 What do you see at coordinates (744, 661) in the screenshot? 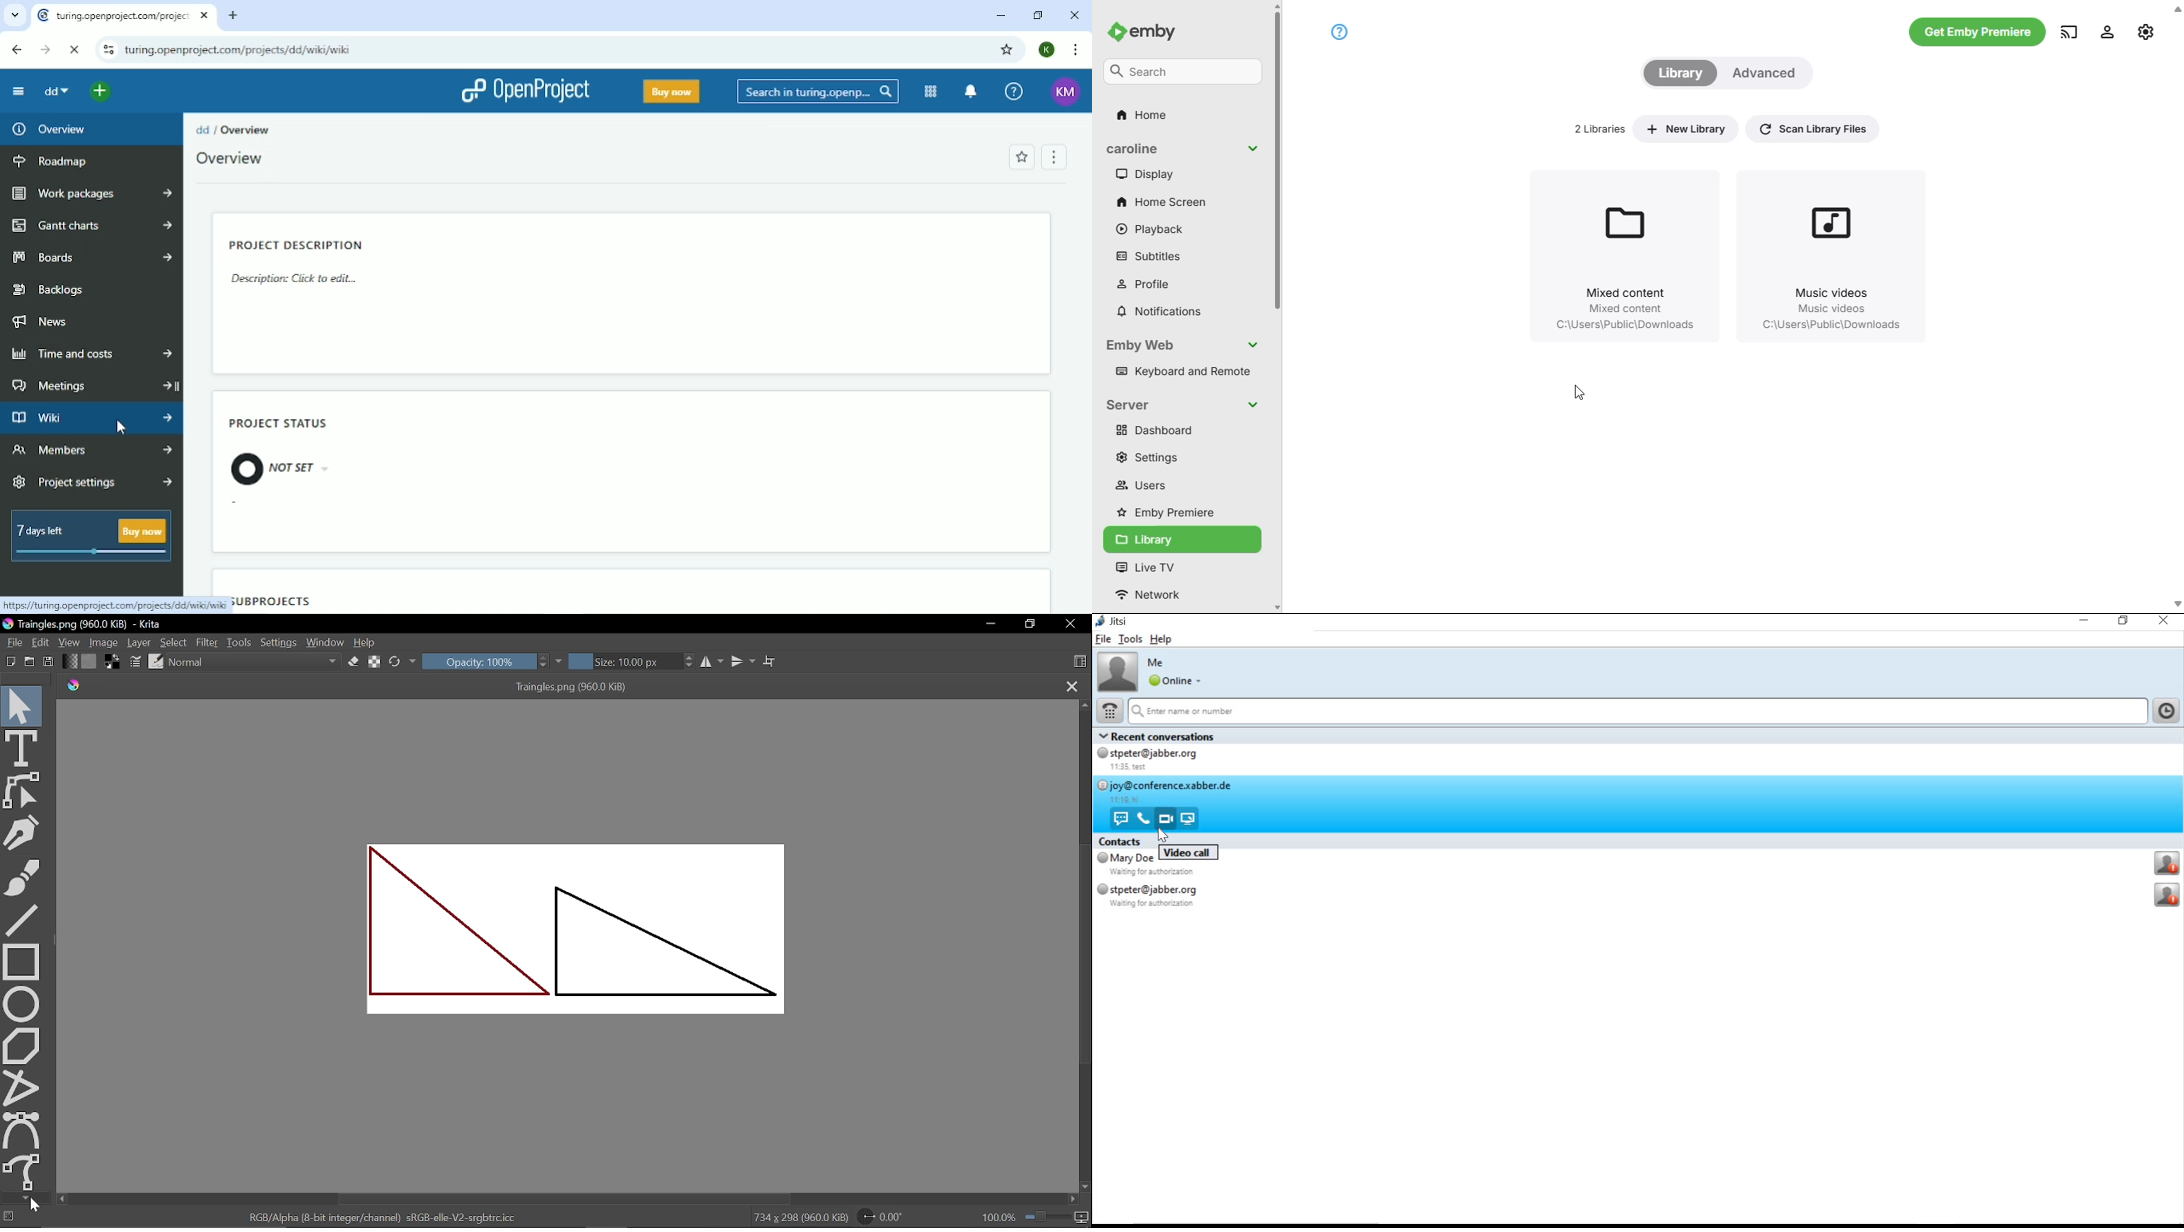
I see `Vertical mirror tool` at bounding box center [744, 661].